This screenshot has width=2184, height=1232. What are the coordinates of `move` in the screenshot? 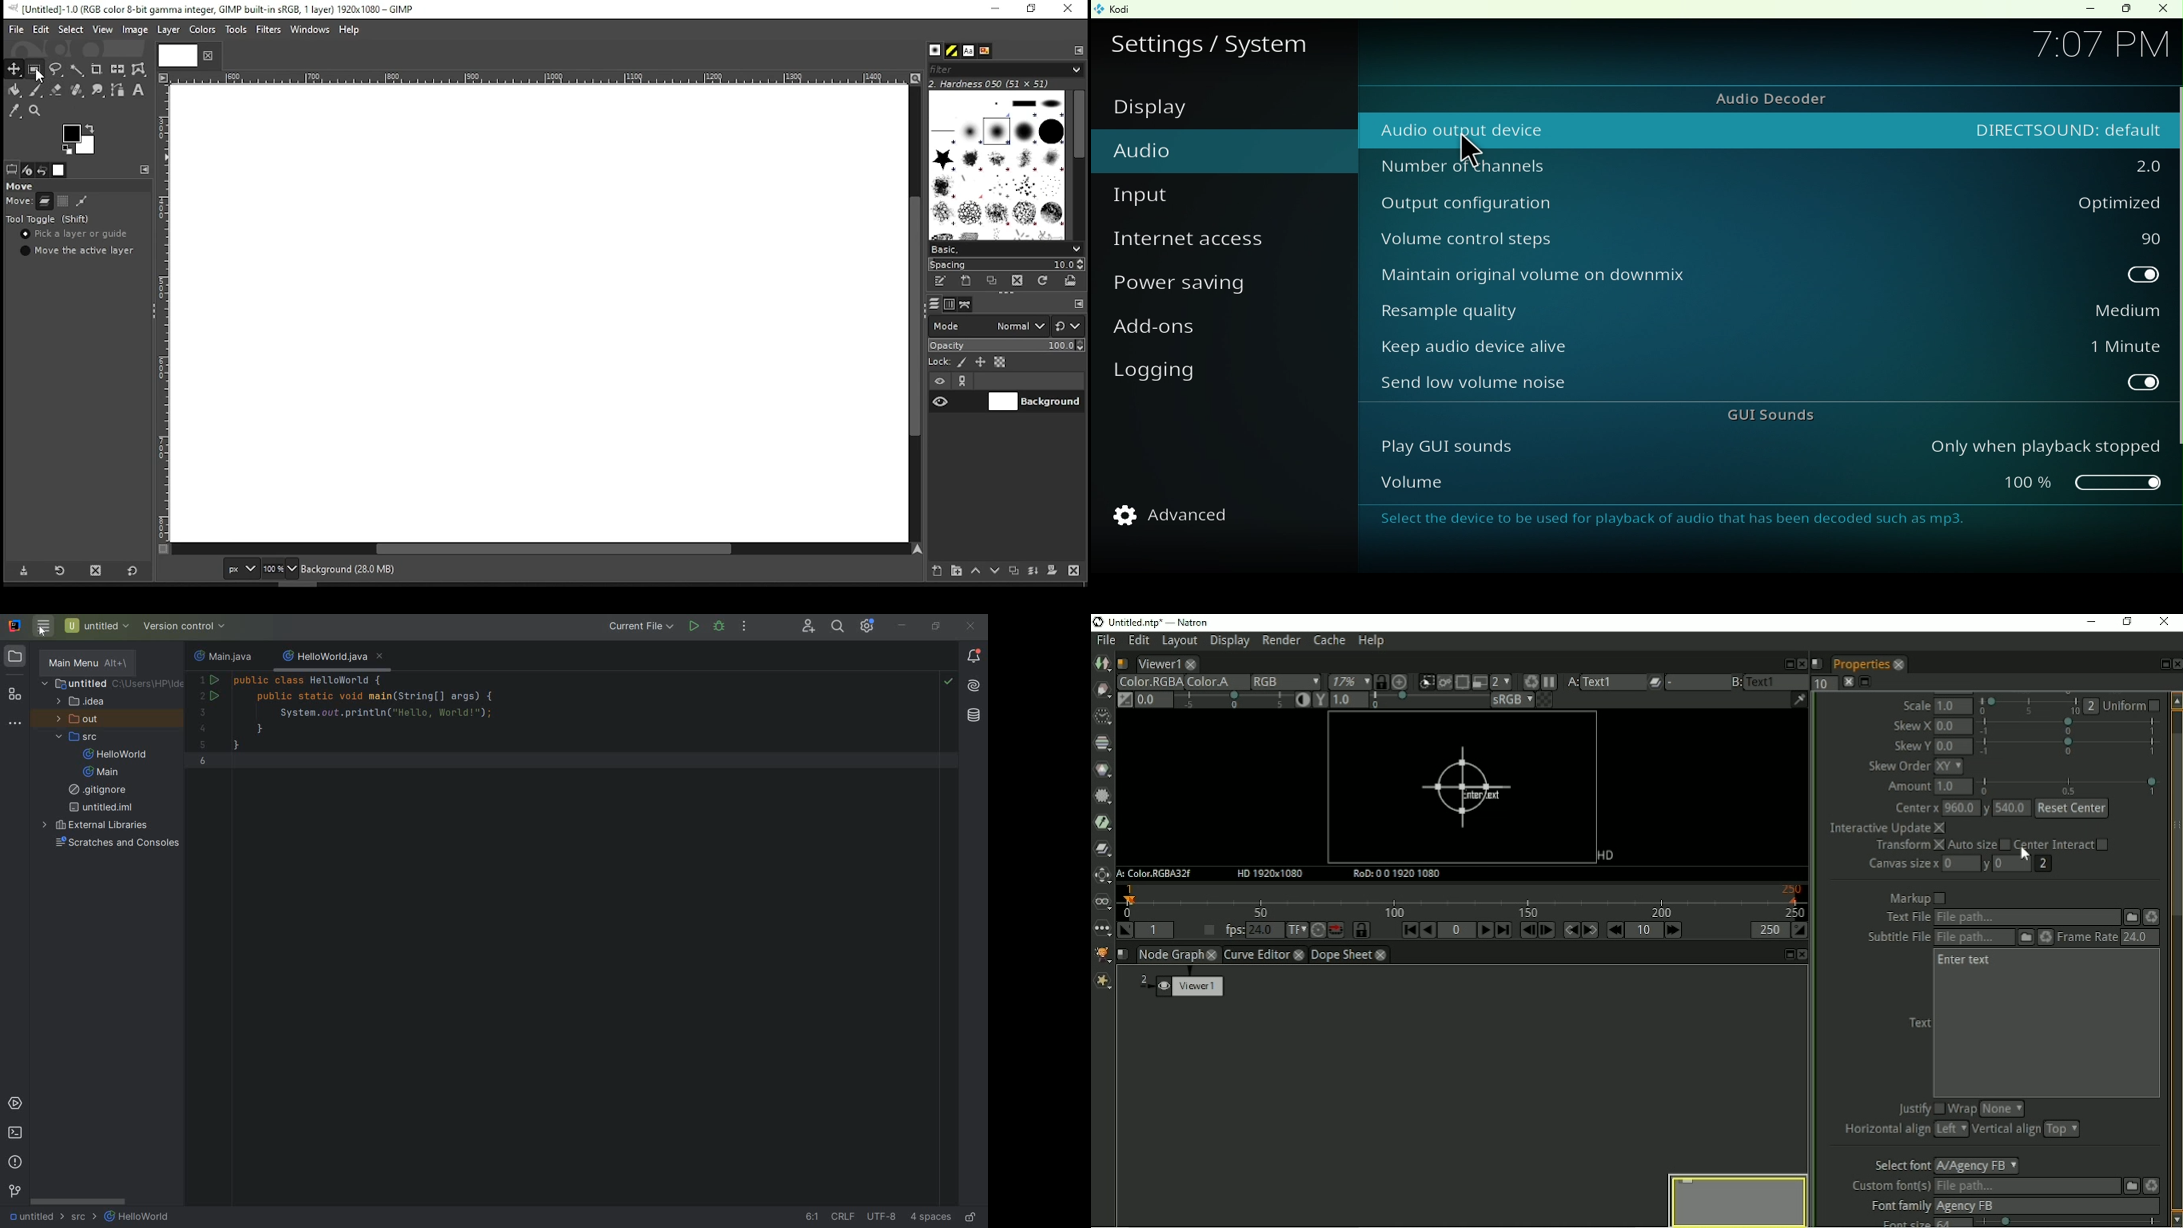 It's located at (20, 186).